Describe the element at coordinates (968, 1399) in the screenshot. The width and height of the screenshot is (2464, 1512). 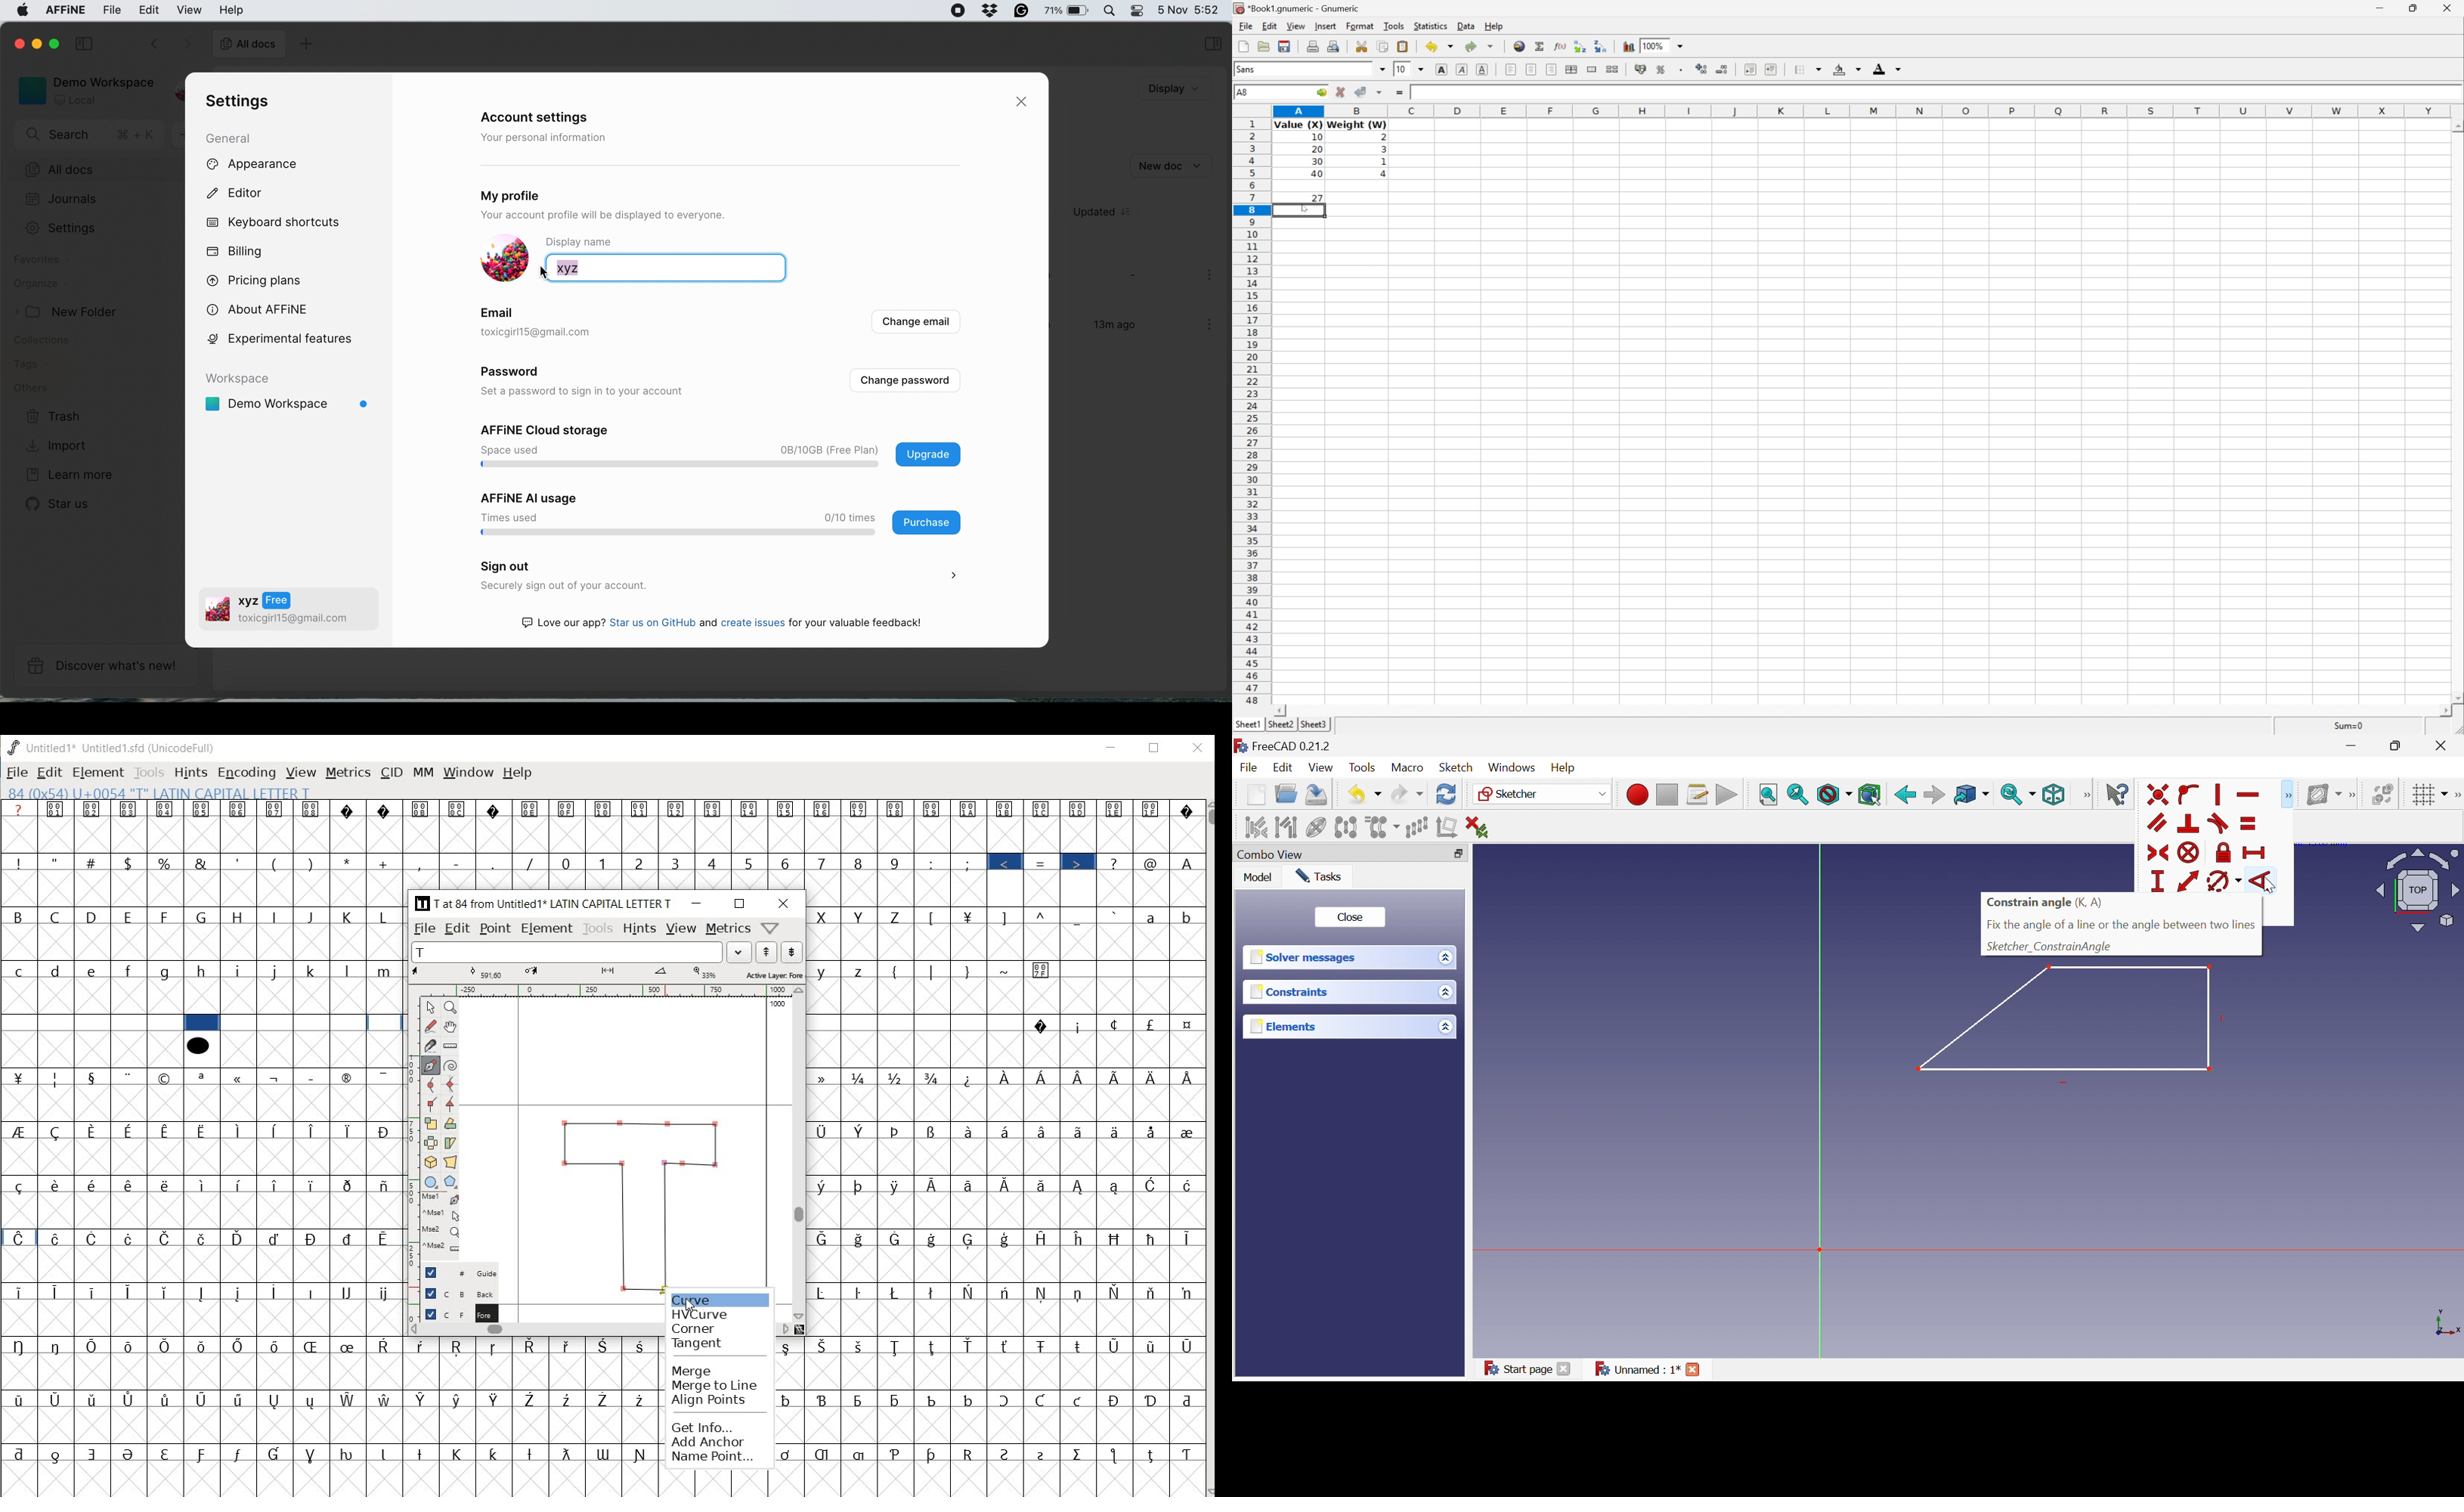
I see `Symbol` at that location.